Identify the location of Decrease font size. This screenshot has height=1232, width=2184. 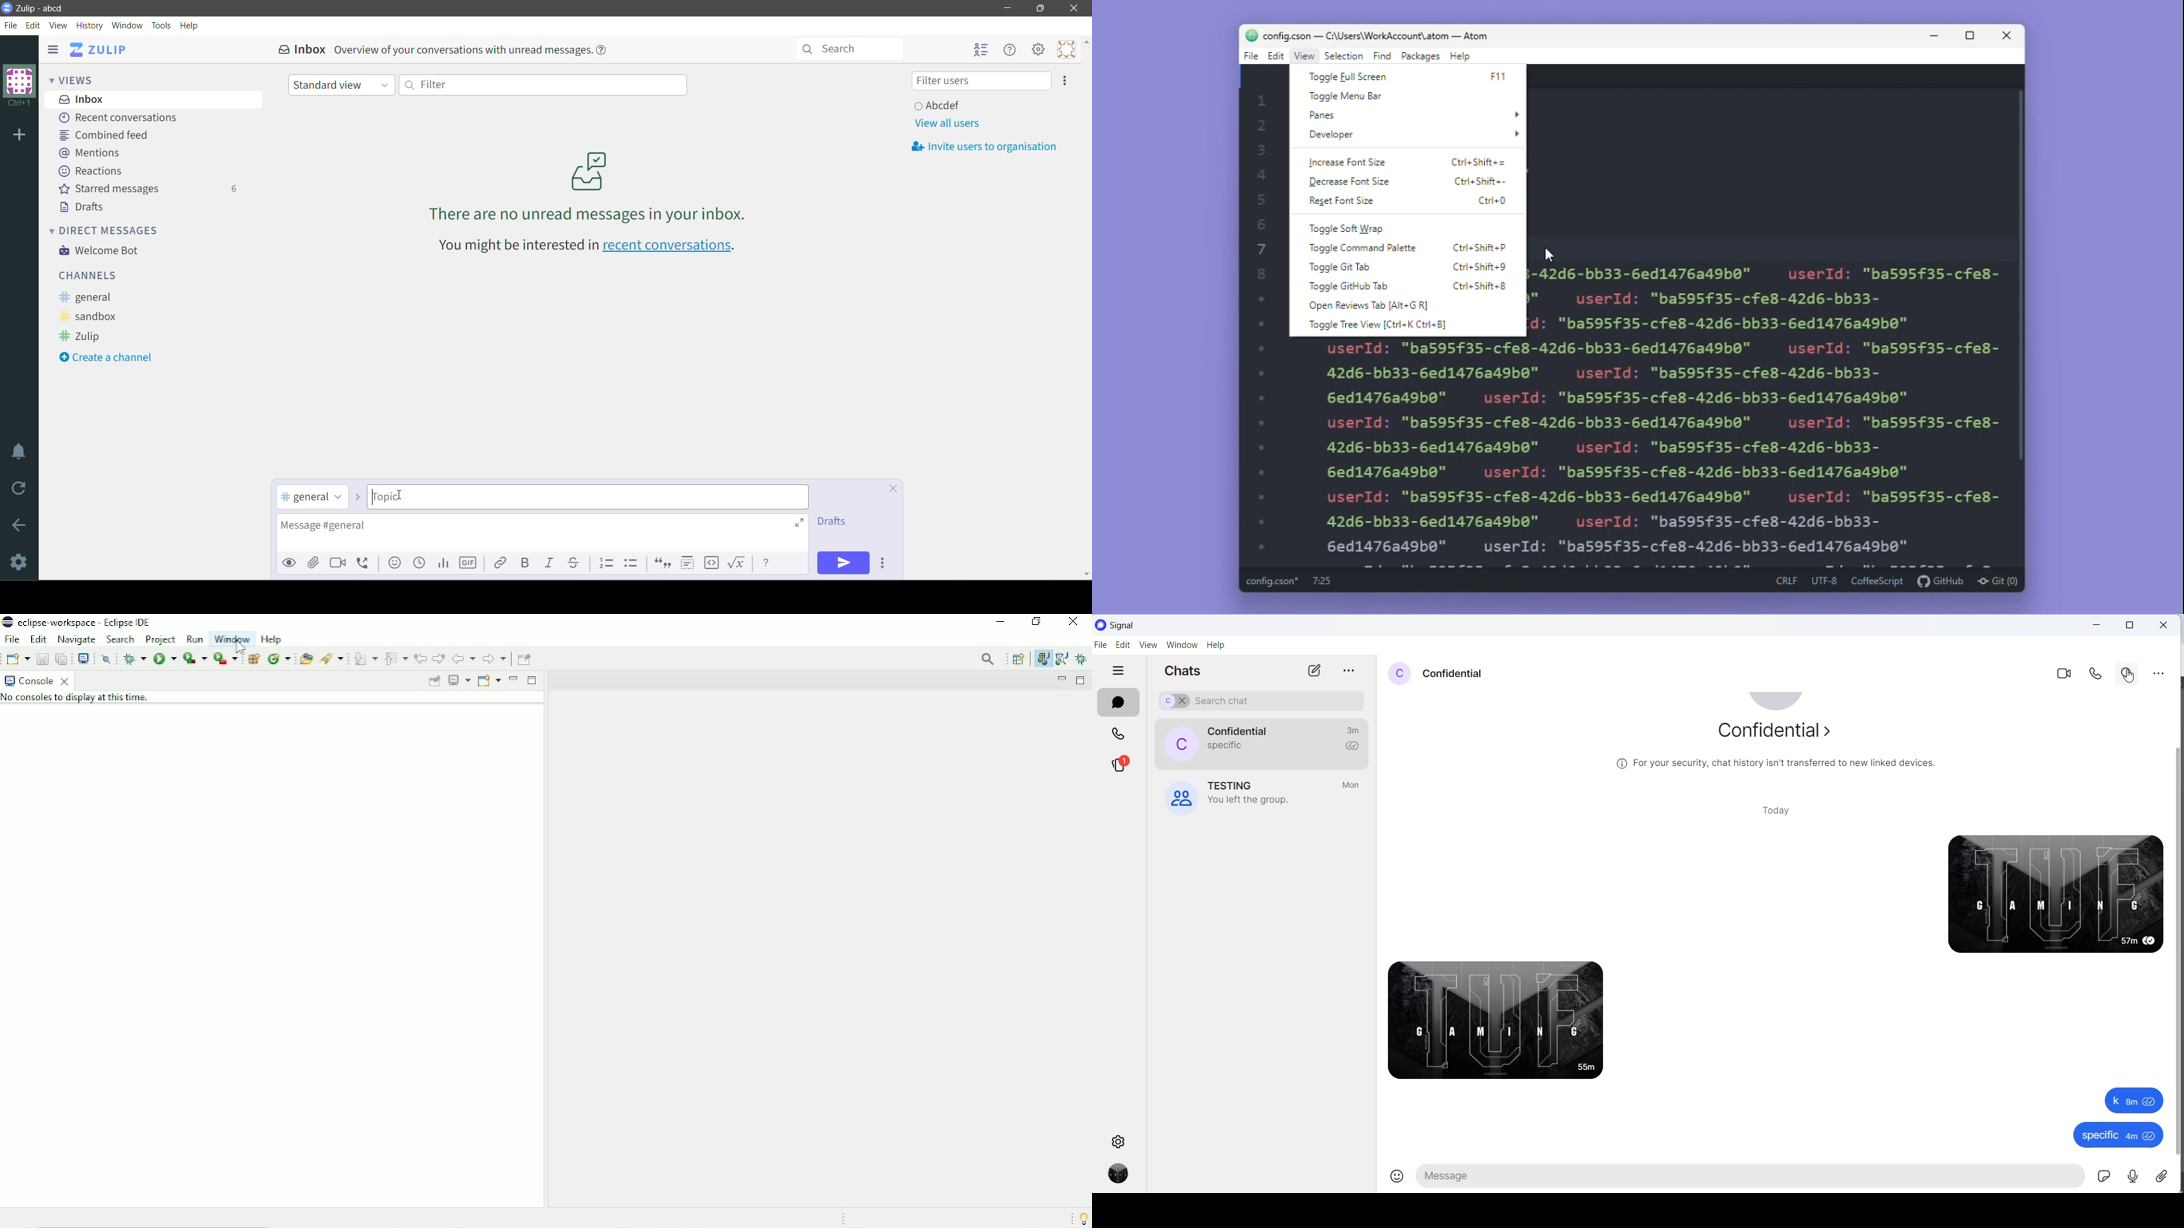
(1350, 181).